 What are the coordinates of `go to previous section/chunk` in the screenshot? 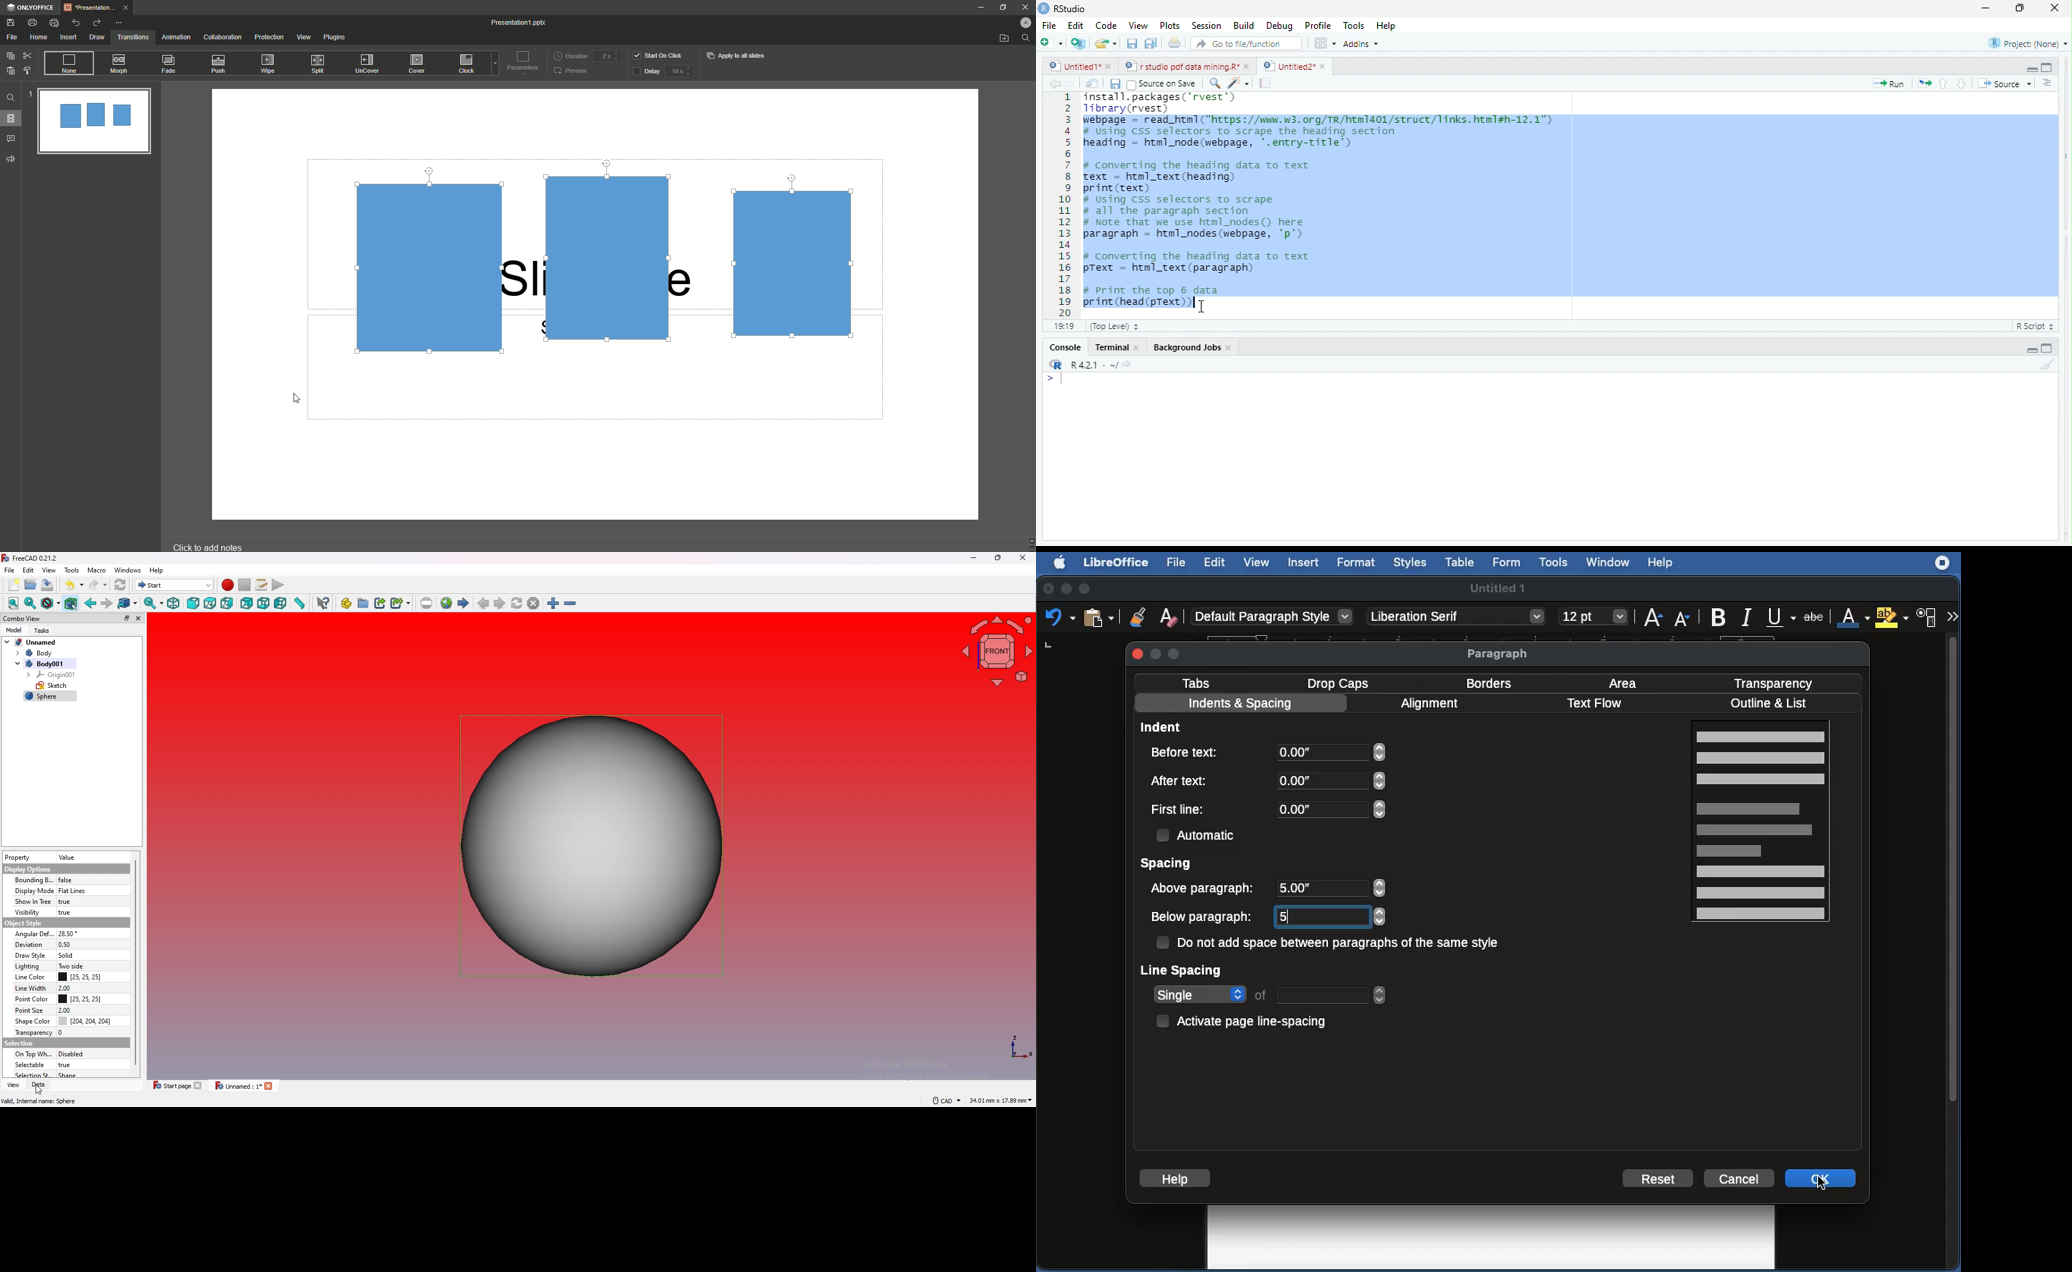 It's located at (1944, 84).